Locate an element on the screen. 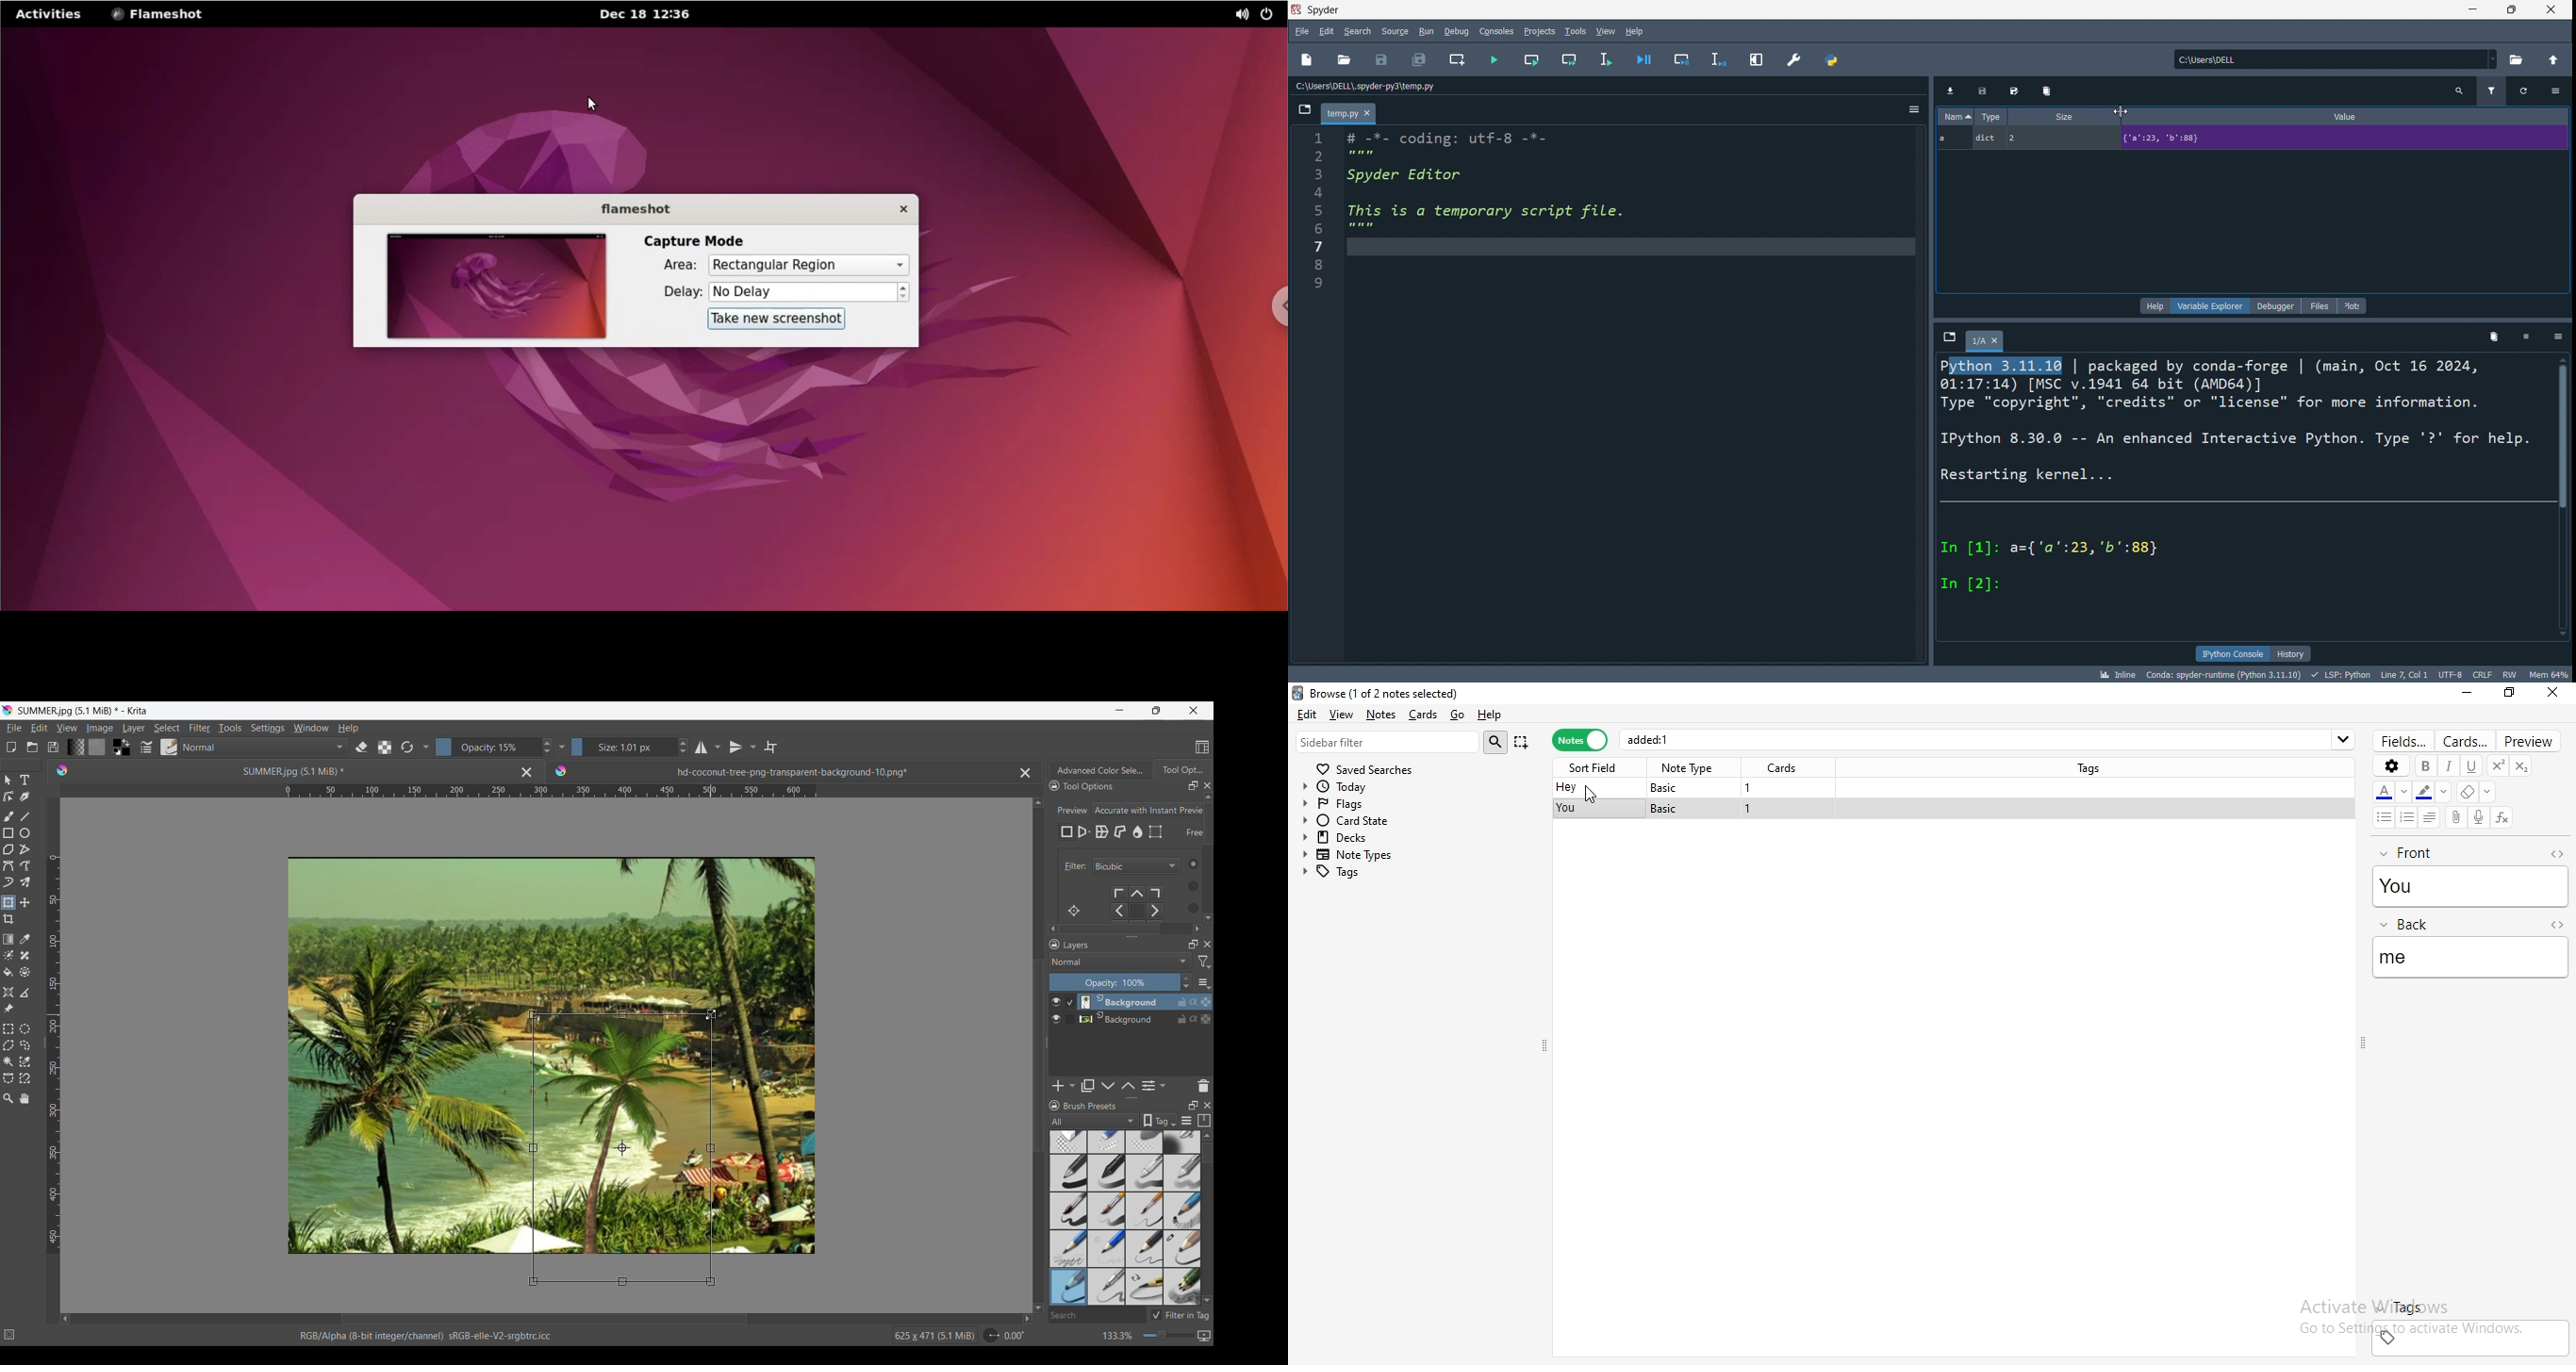  current directory is located at coordinates (2330, 60).